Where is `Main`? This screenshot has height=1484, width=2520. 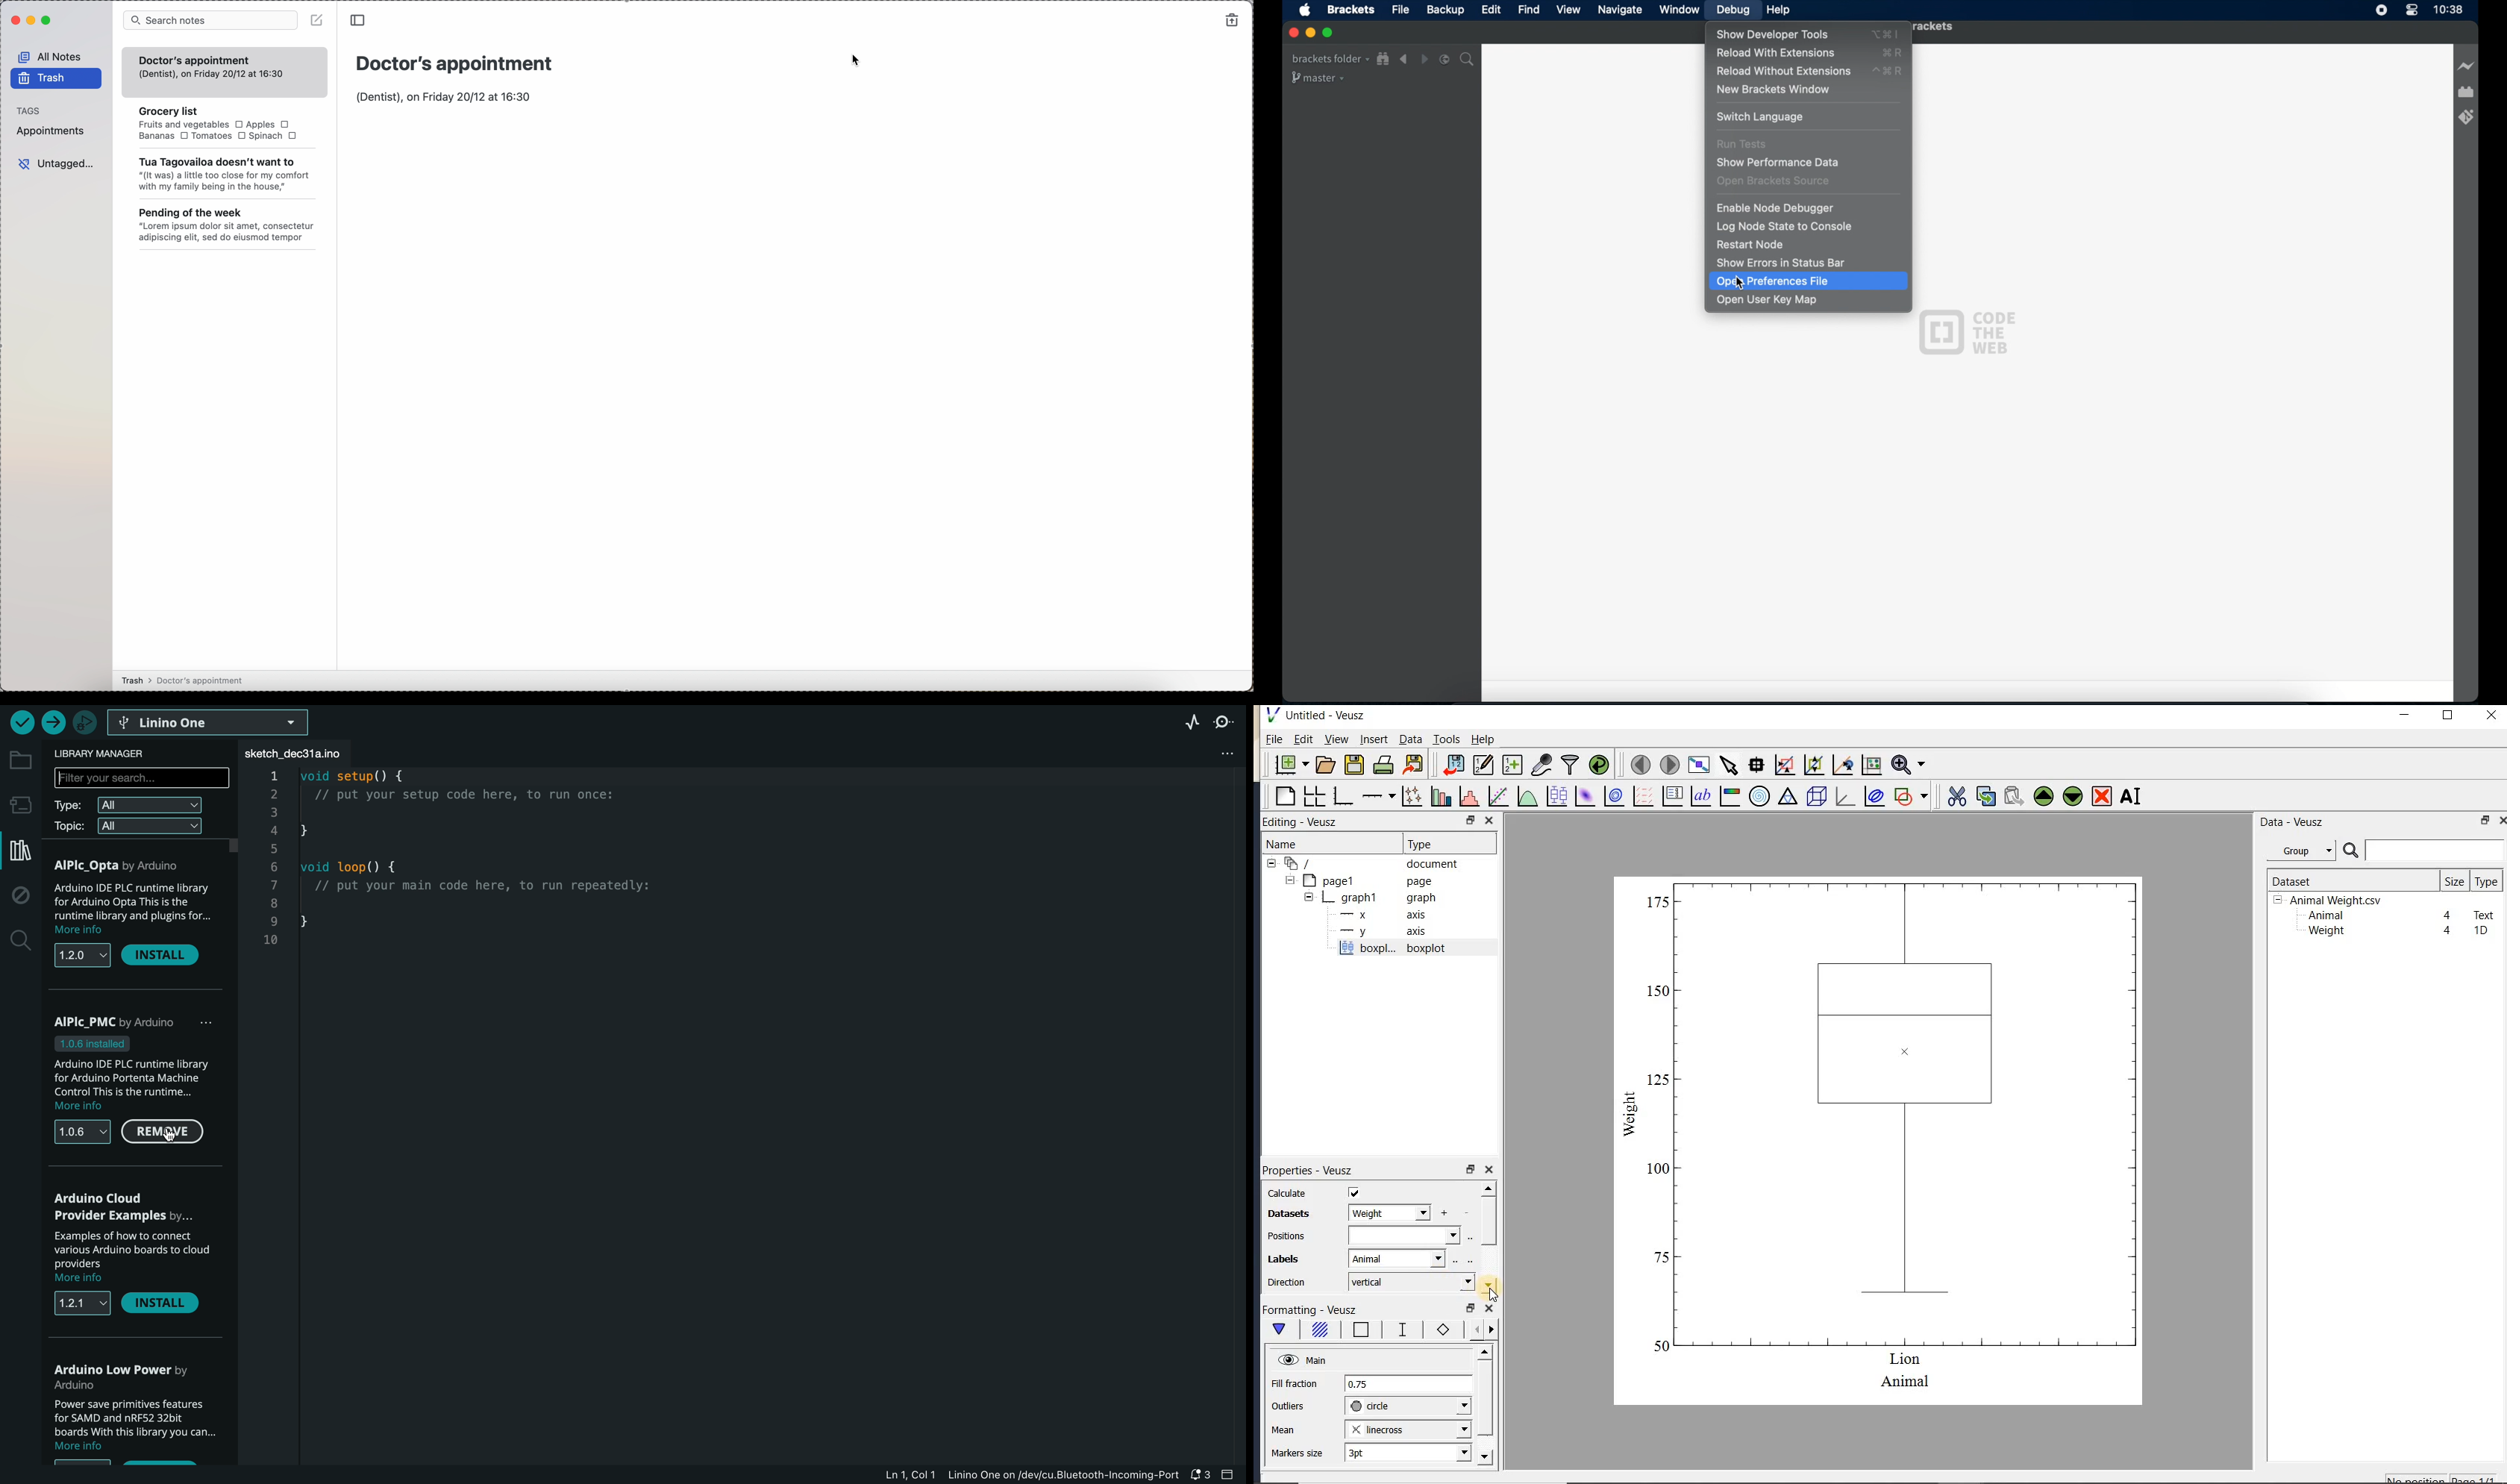 Main is located at coordinates (1302, 1359).